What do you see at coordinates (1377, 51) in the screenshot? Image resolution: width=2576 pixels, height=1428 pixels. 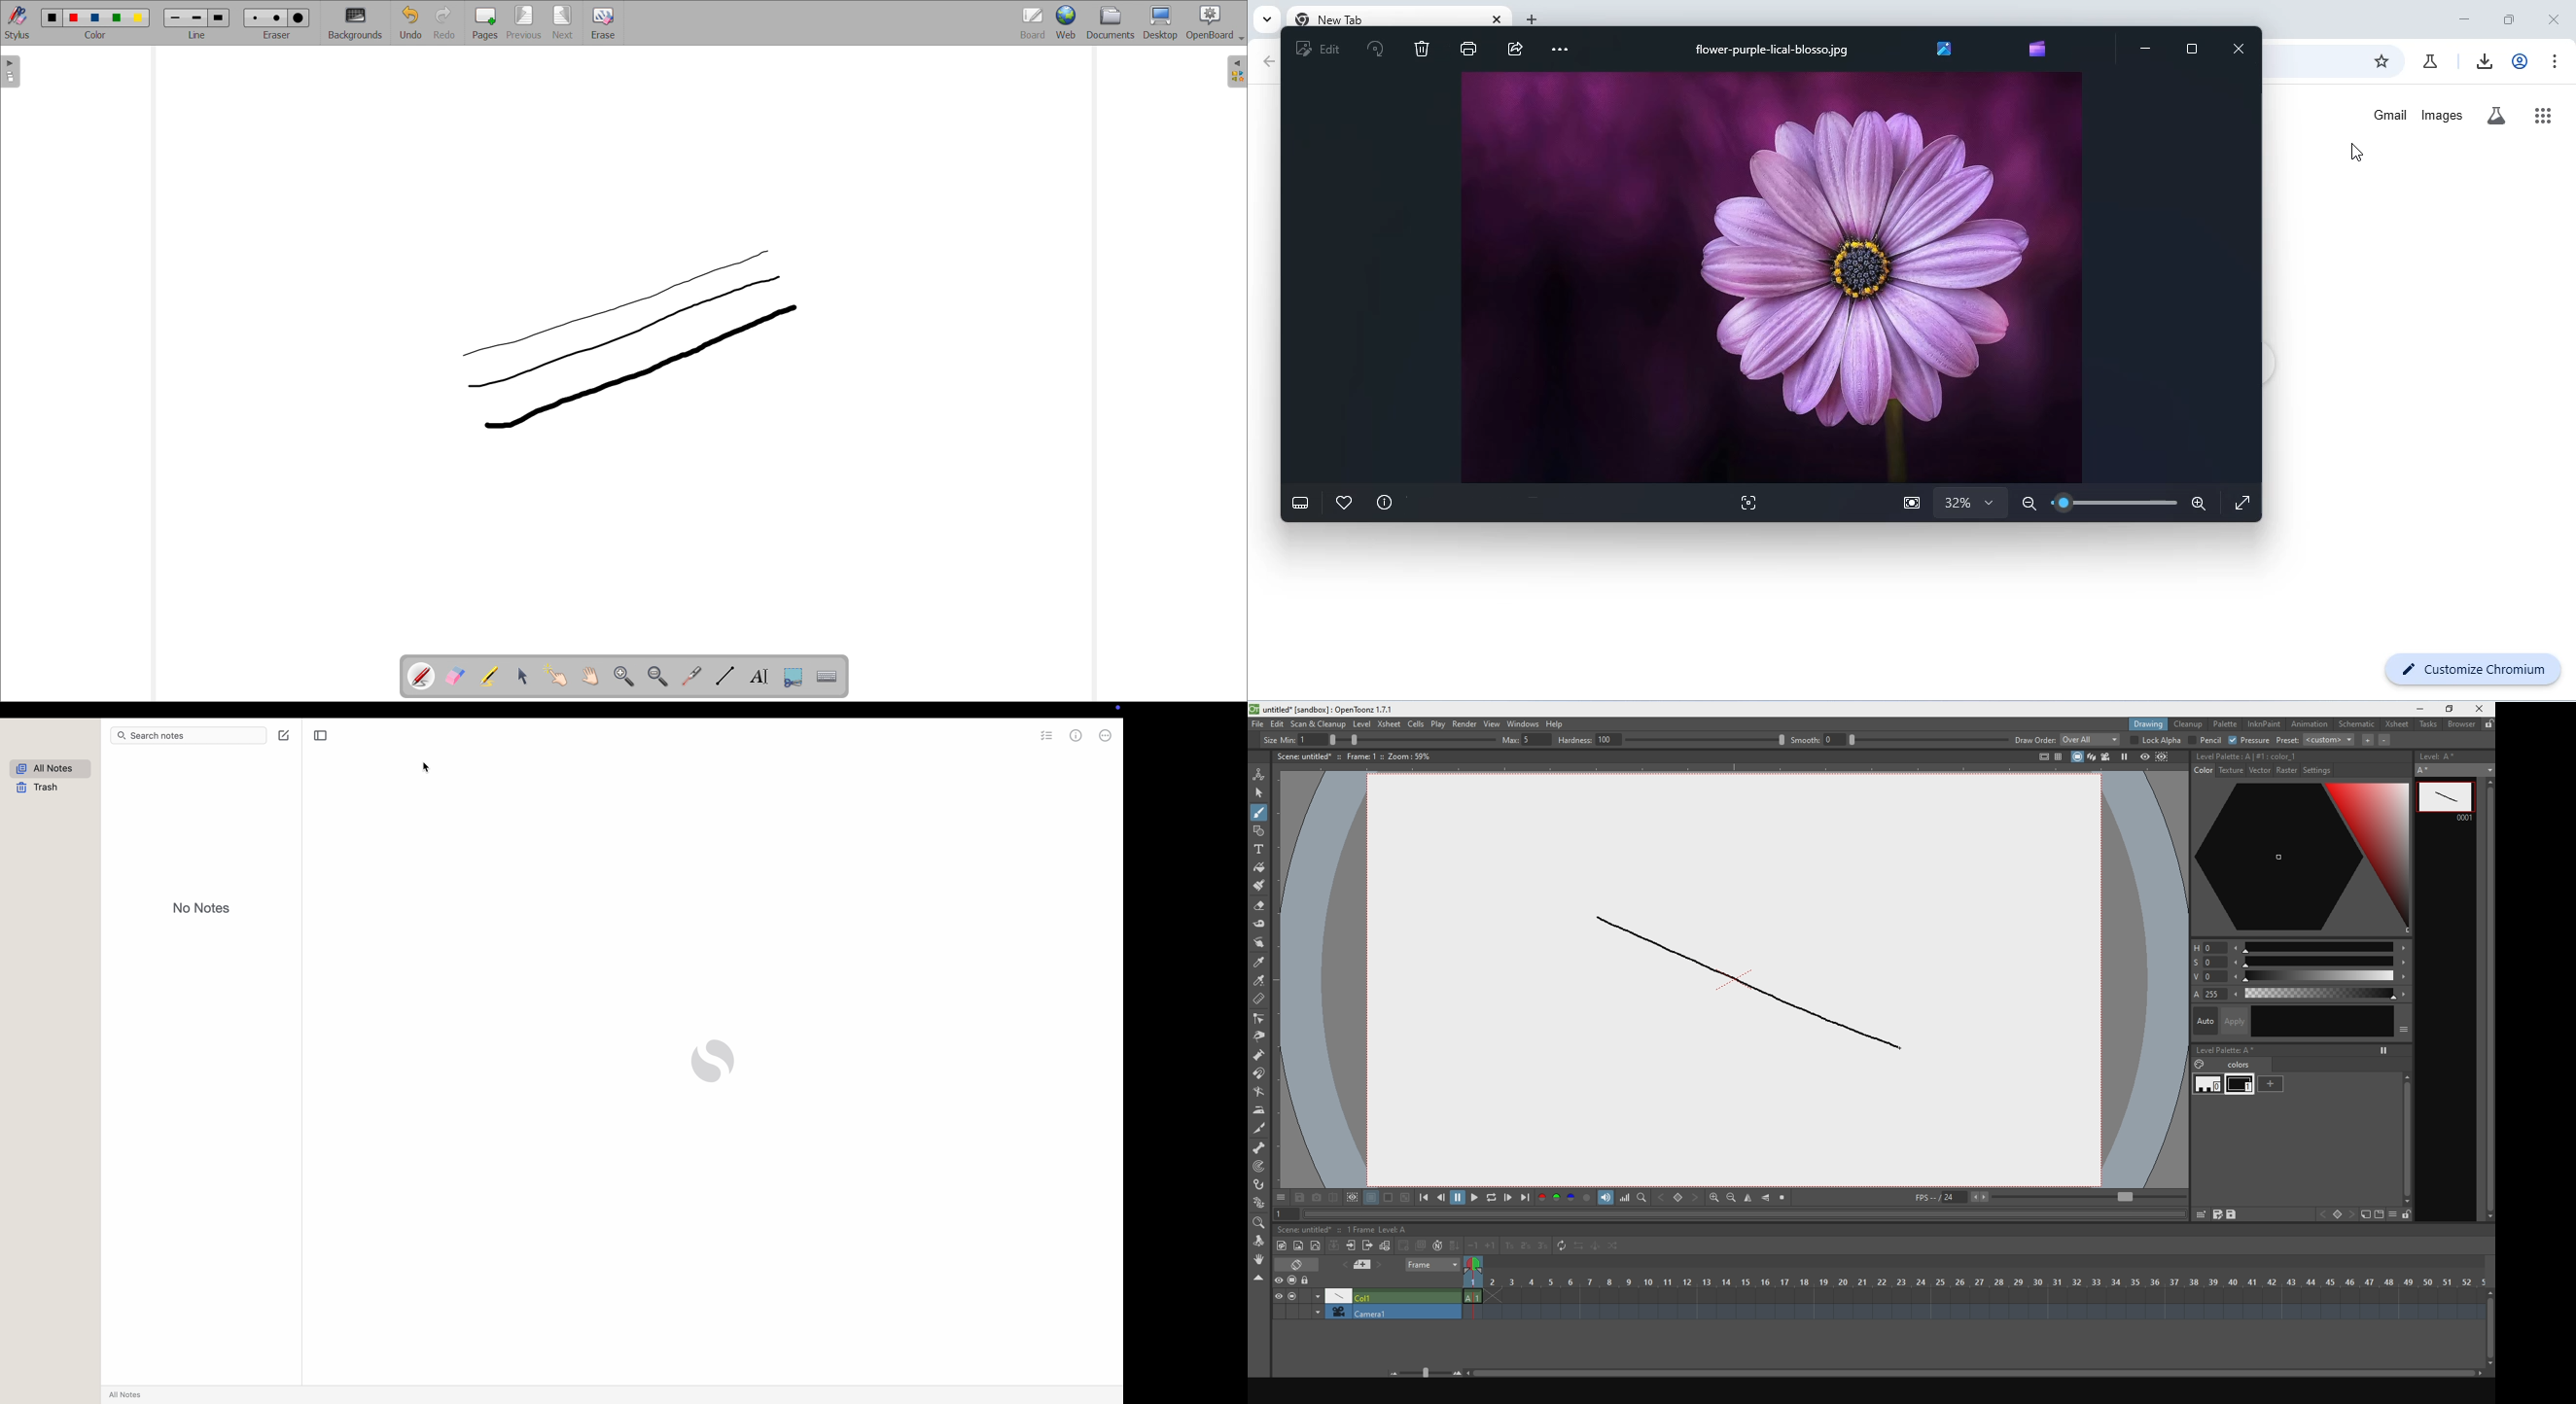 I see `rotate` at bounding box center [1377, 51].